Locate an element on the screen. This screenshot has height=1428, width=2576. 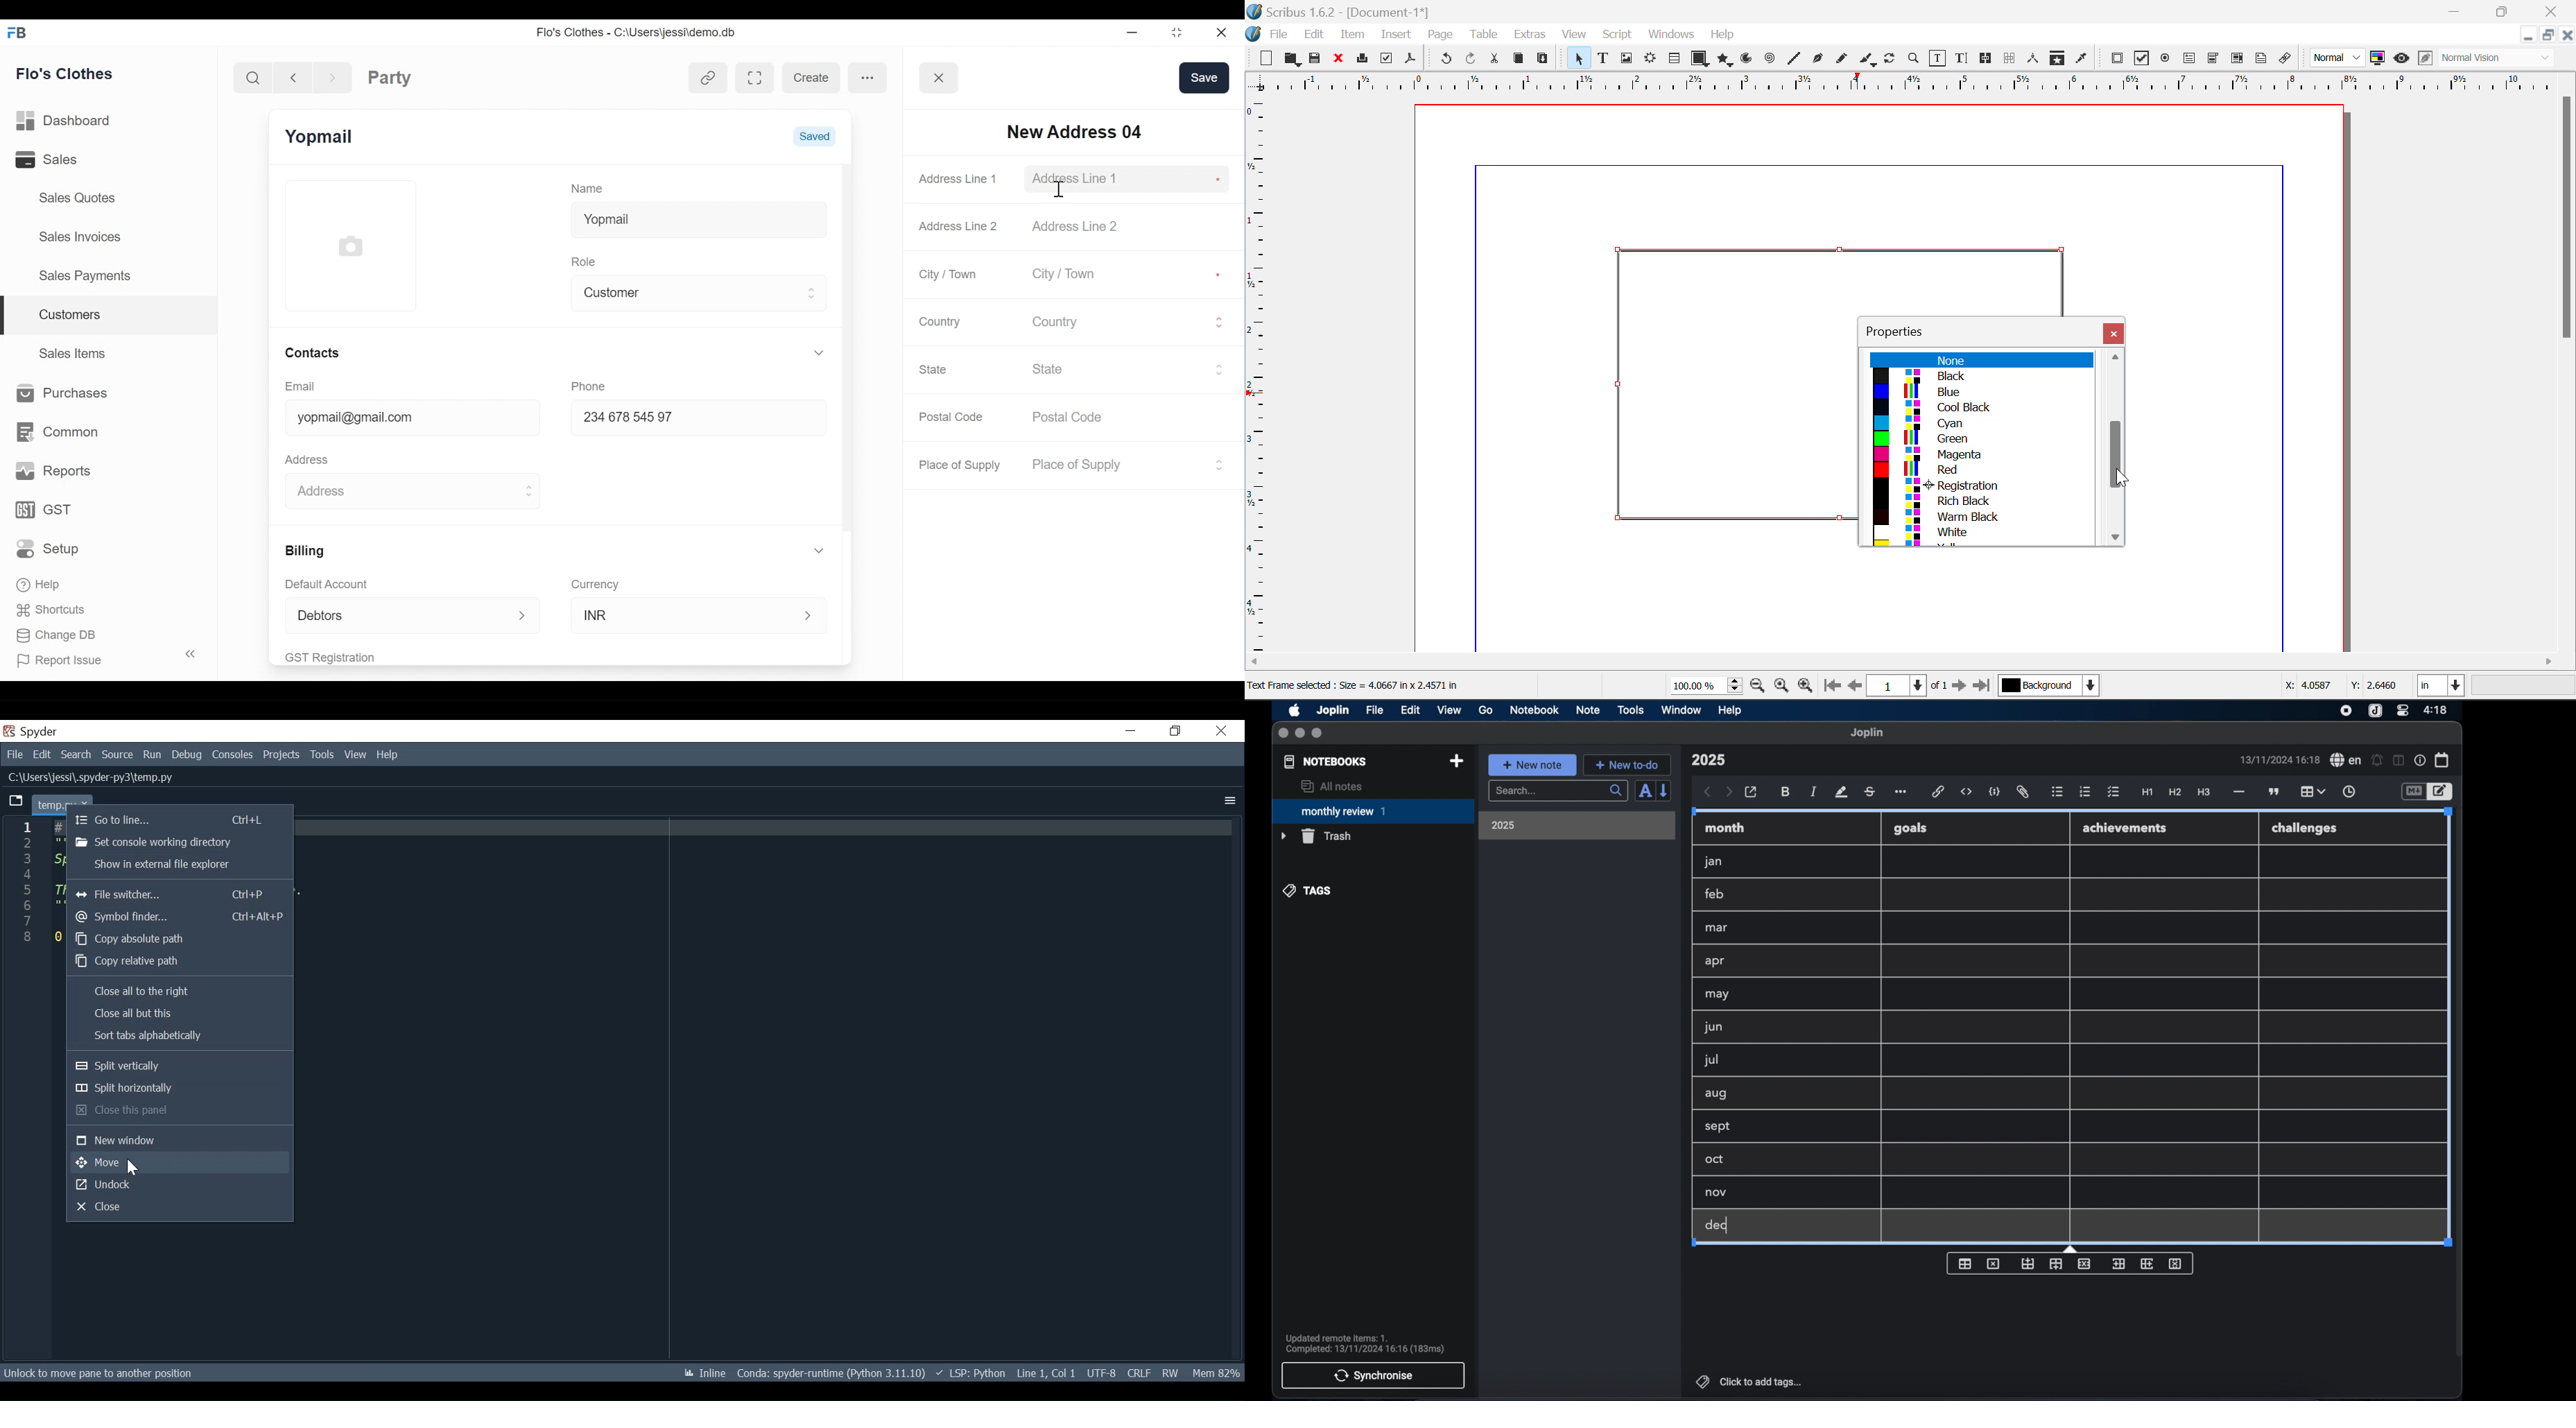
delete table is located at coordinates (1994, 1263).